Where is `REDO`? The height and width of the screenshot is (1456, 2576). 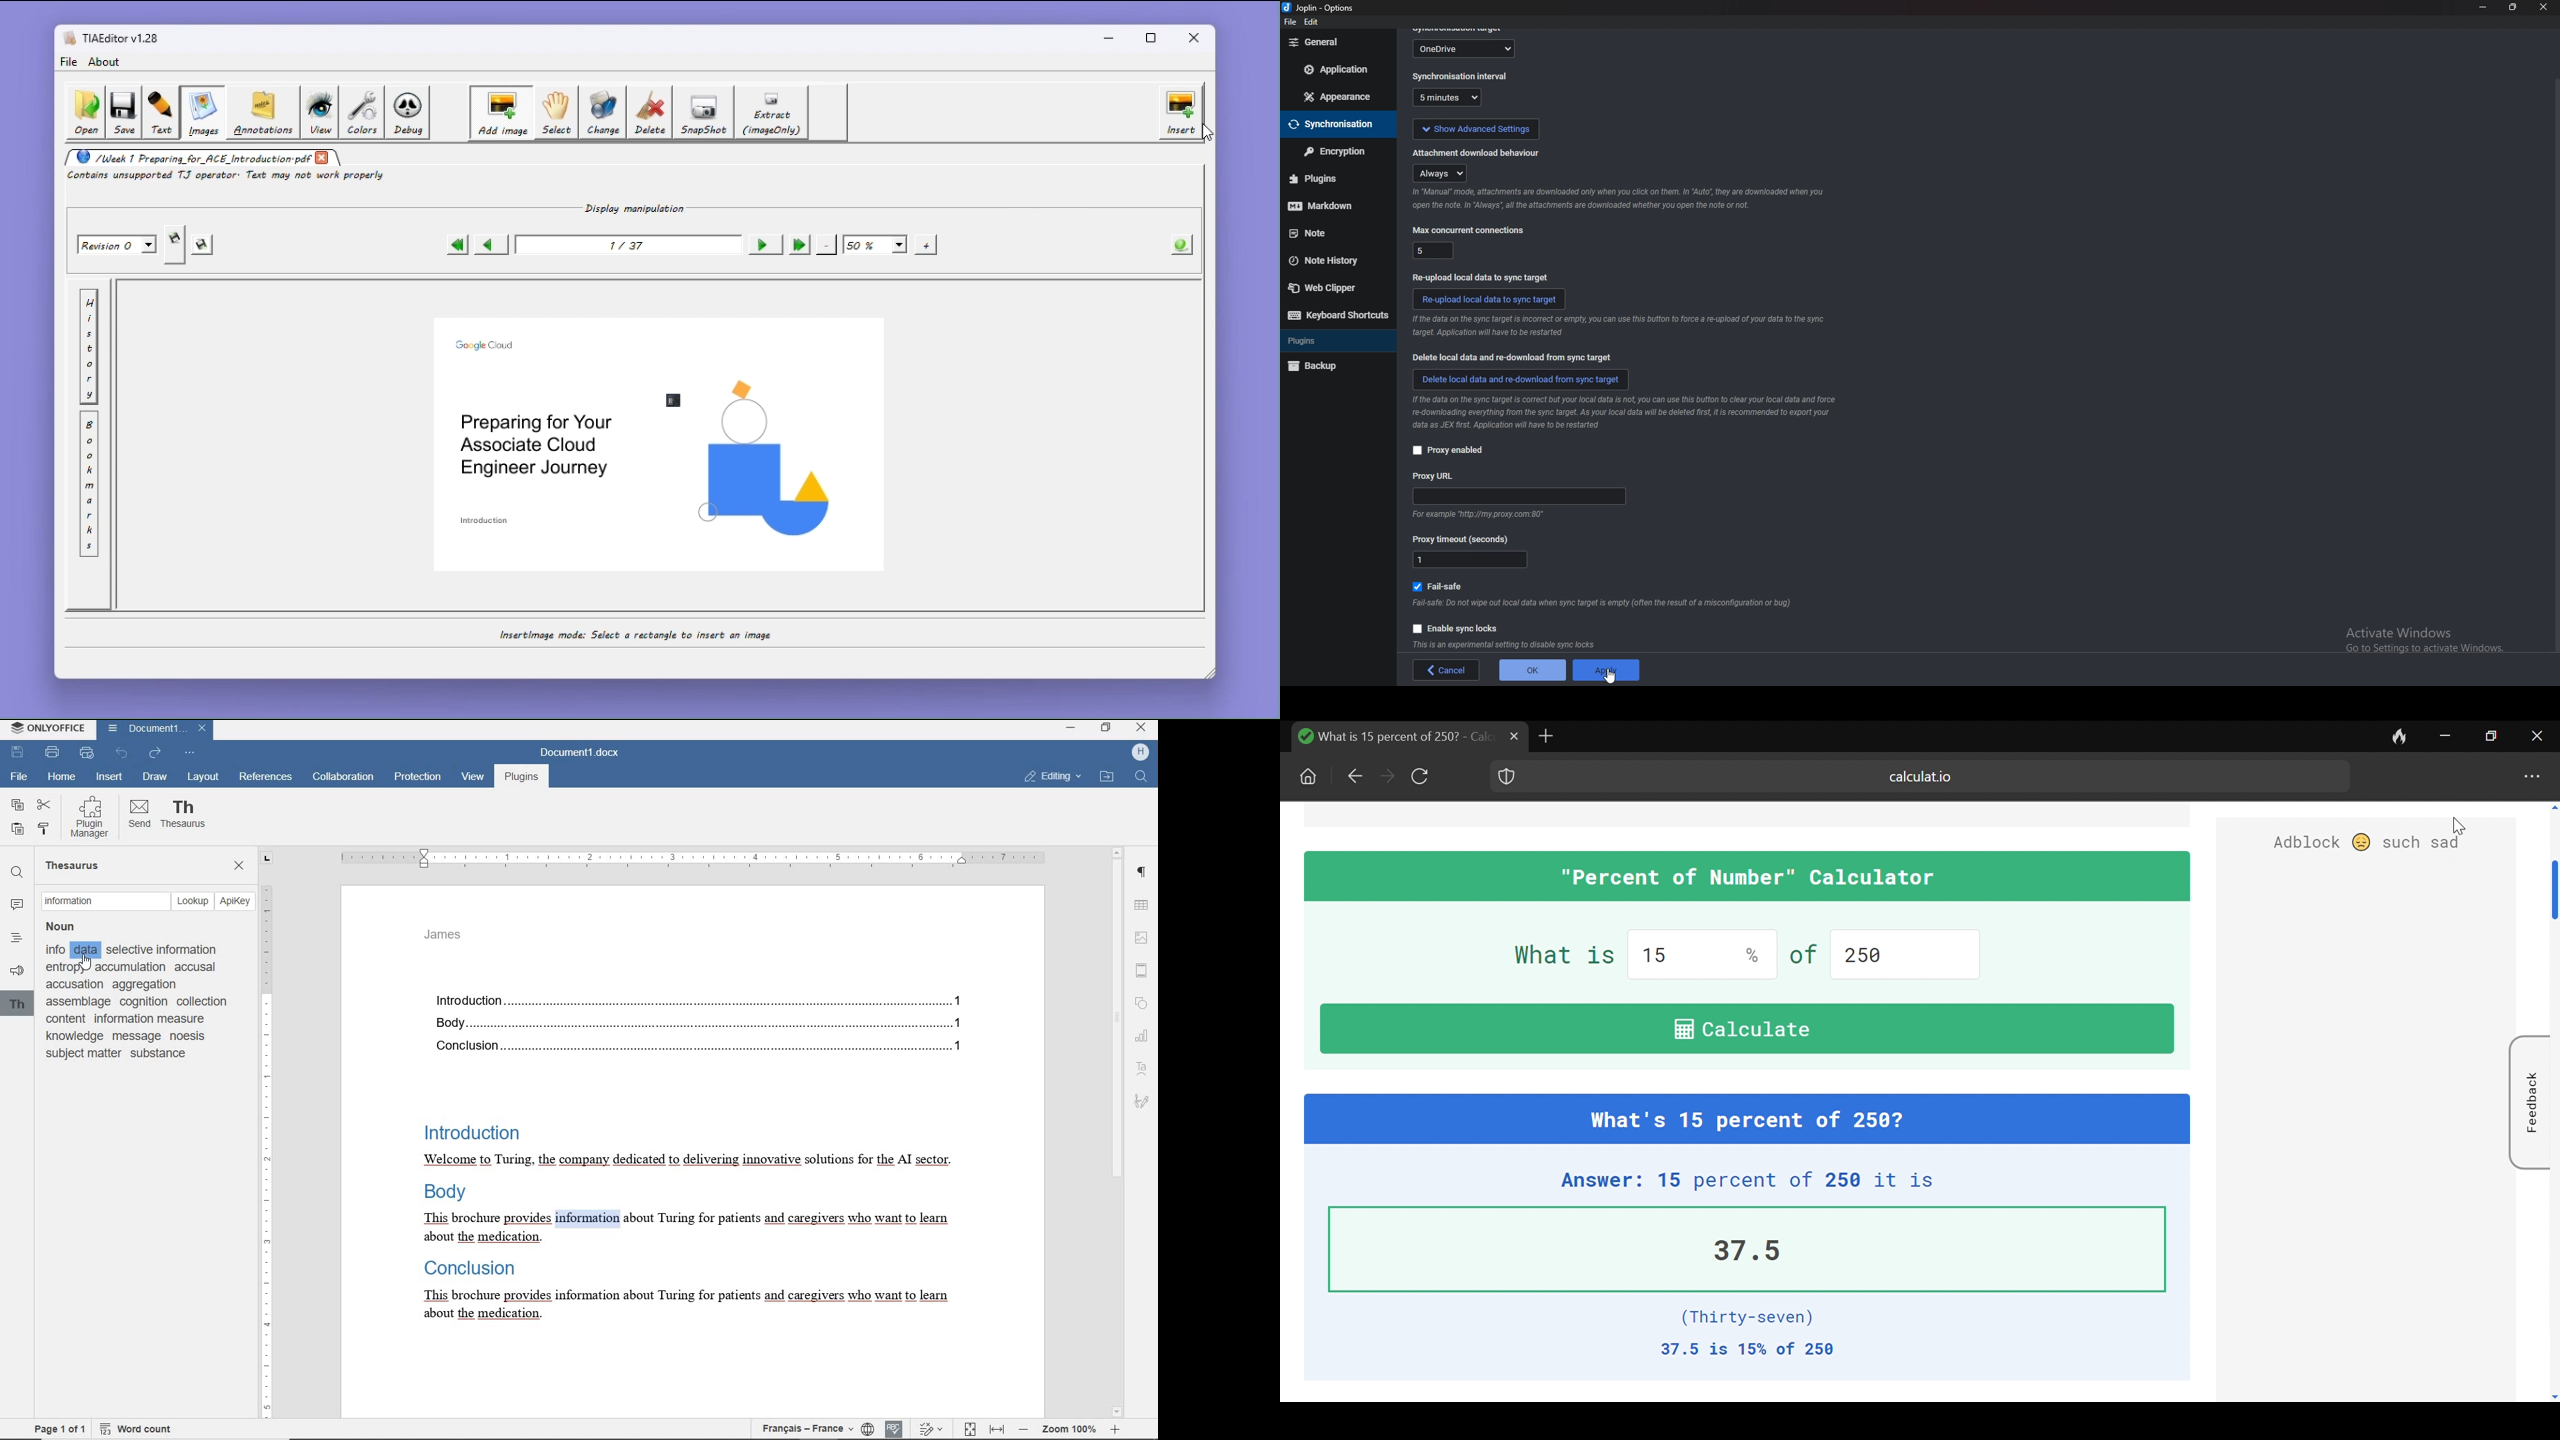 REDO is located at coordinates (156, 754).